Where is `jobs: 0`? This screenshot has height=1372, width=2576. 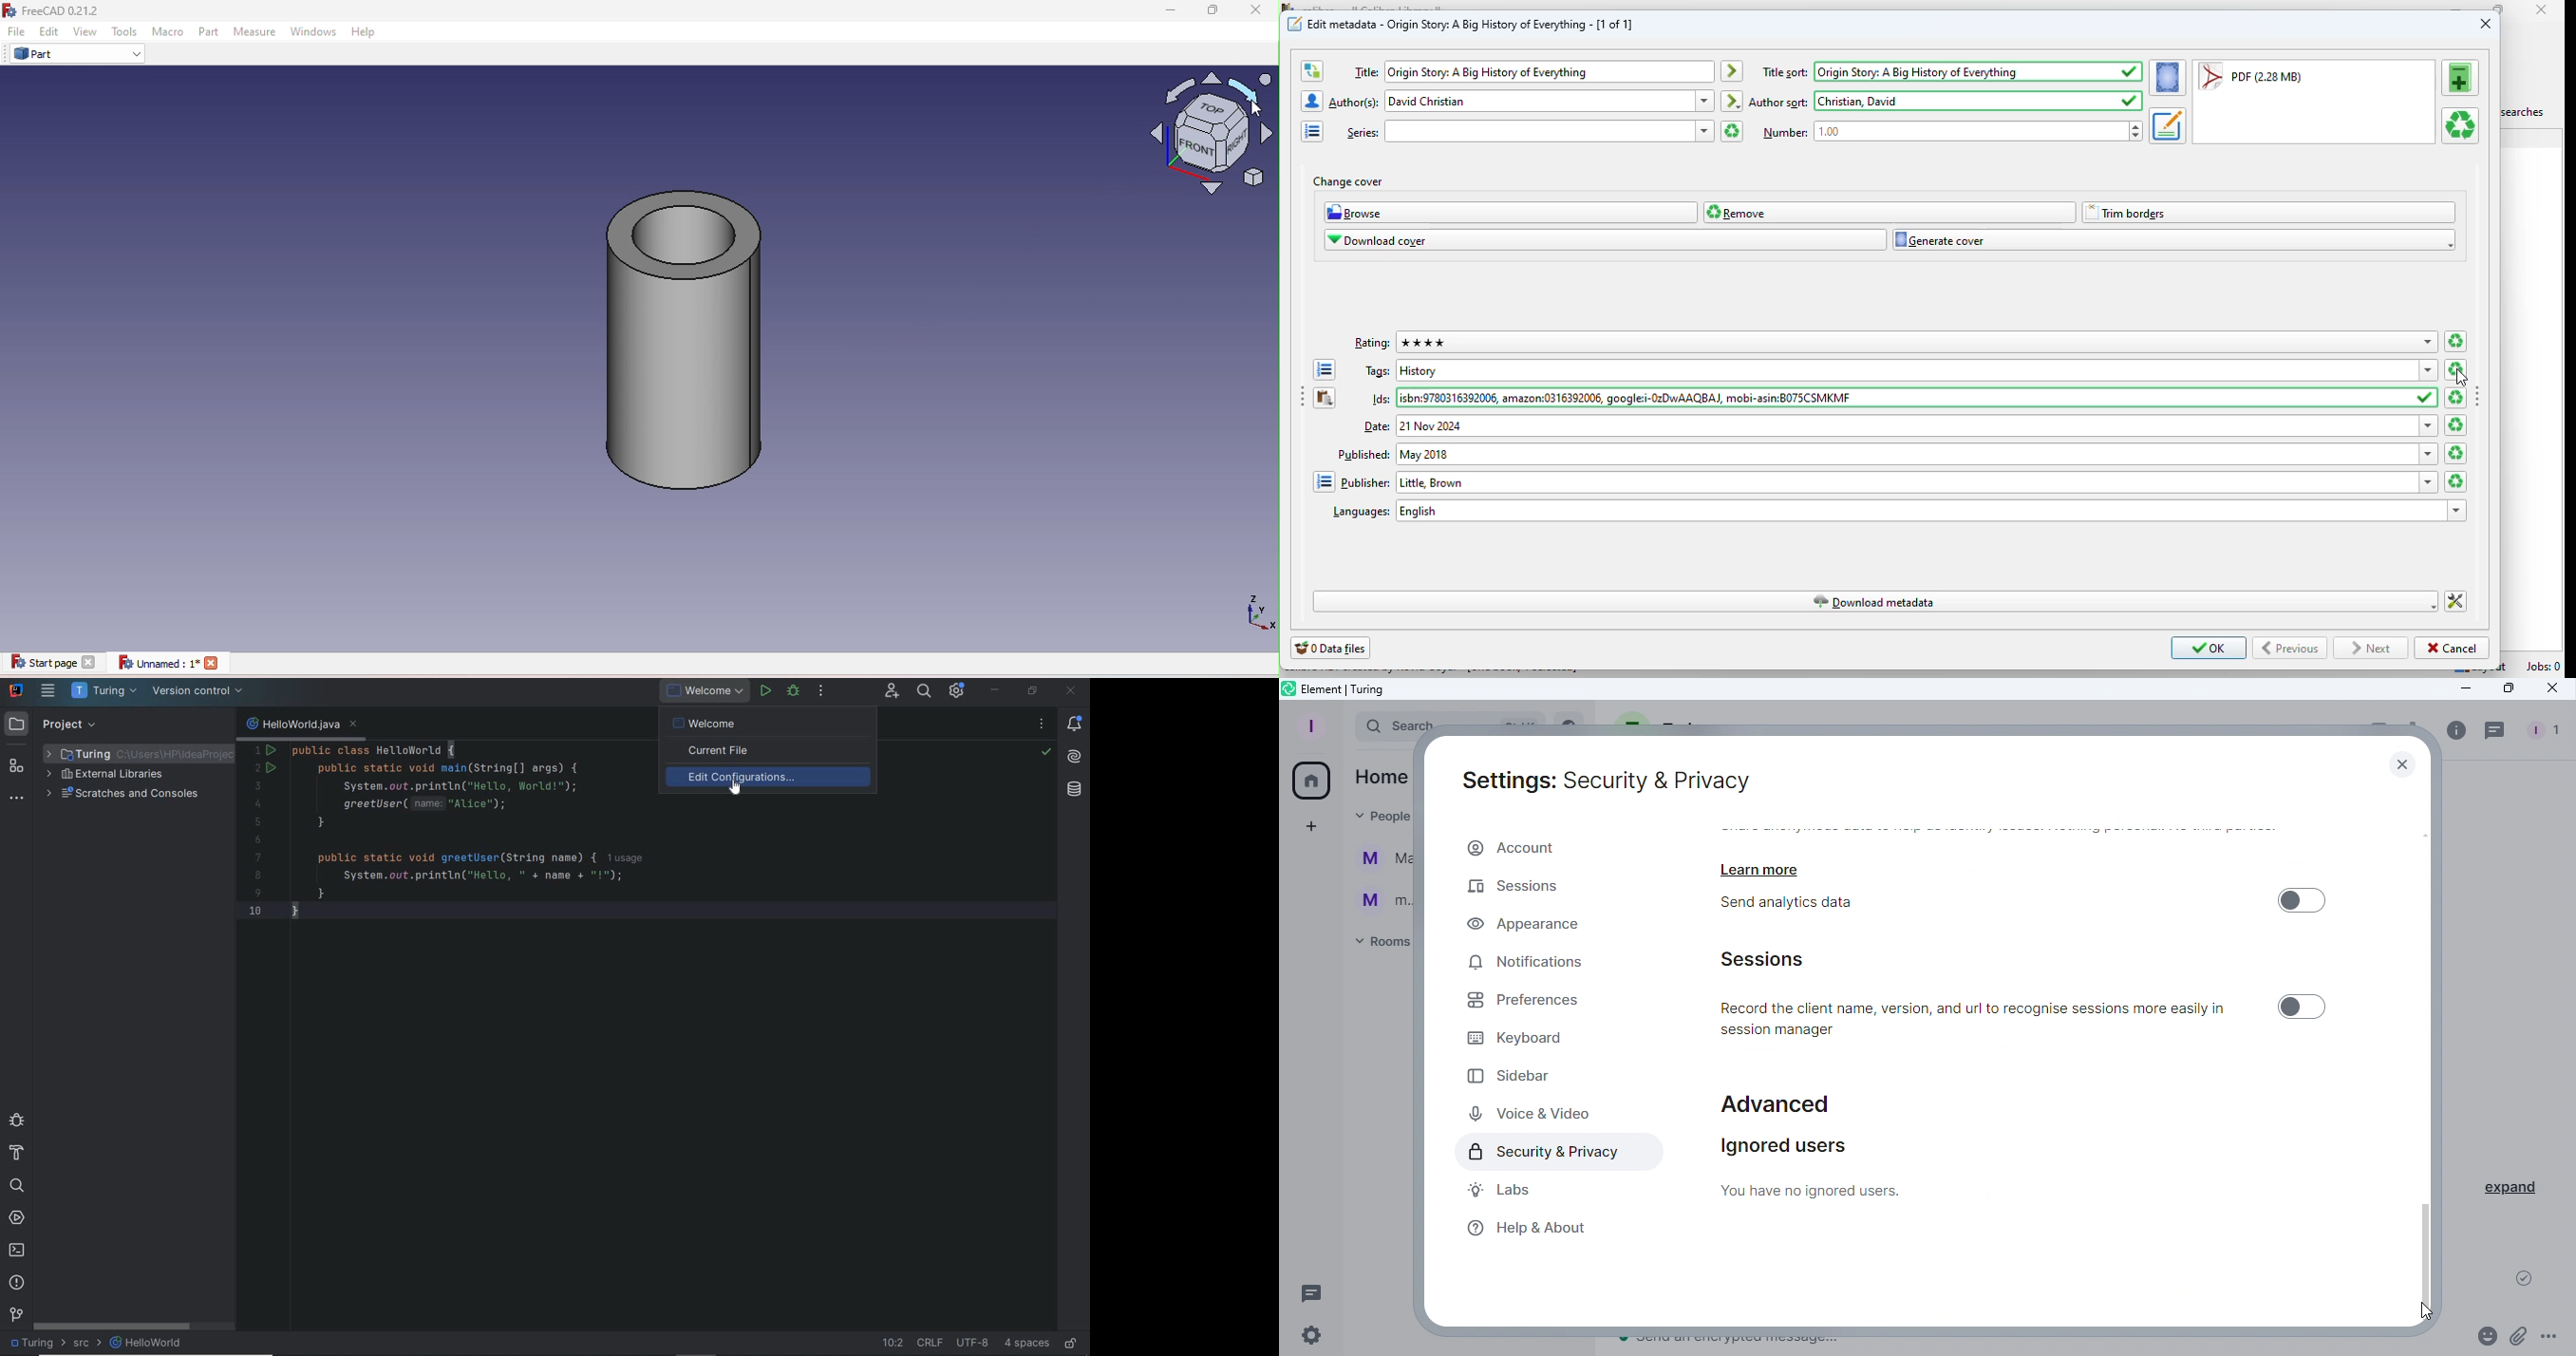 jobs: 0 is located at coordinates (2545, 667).